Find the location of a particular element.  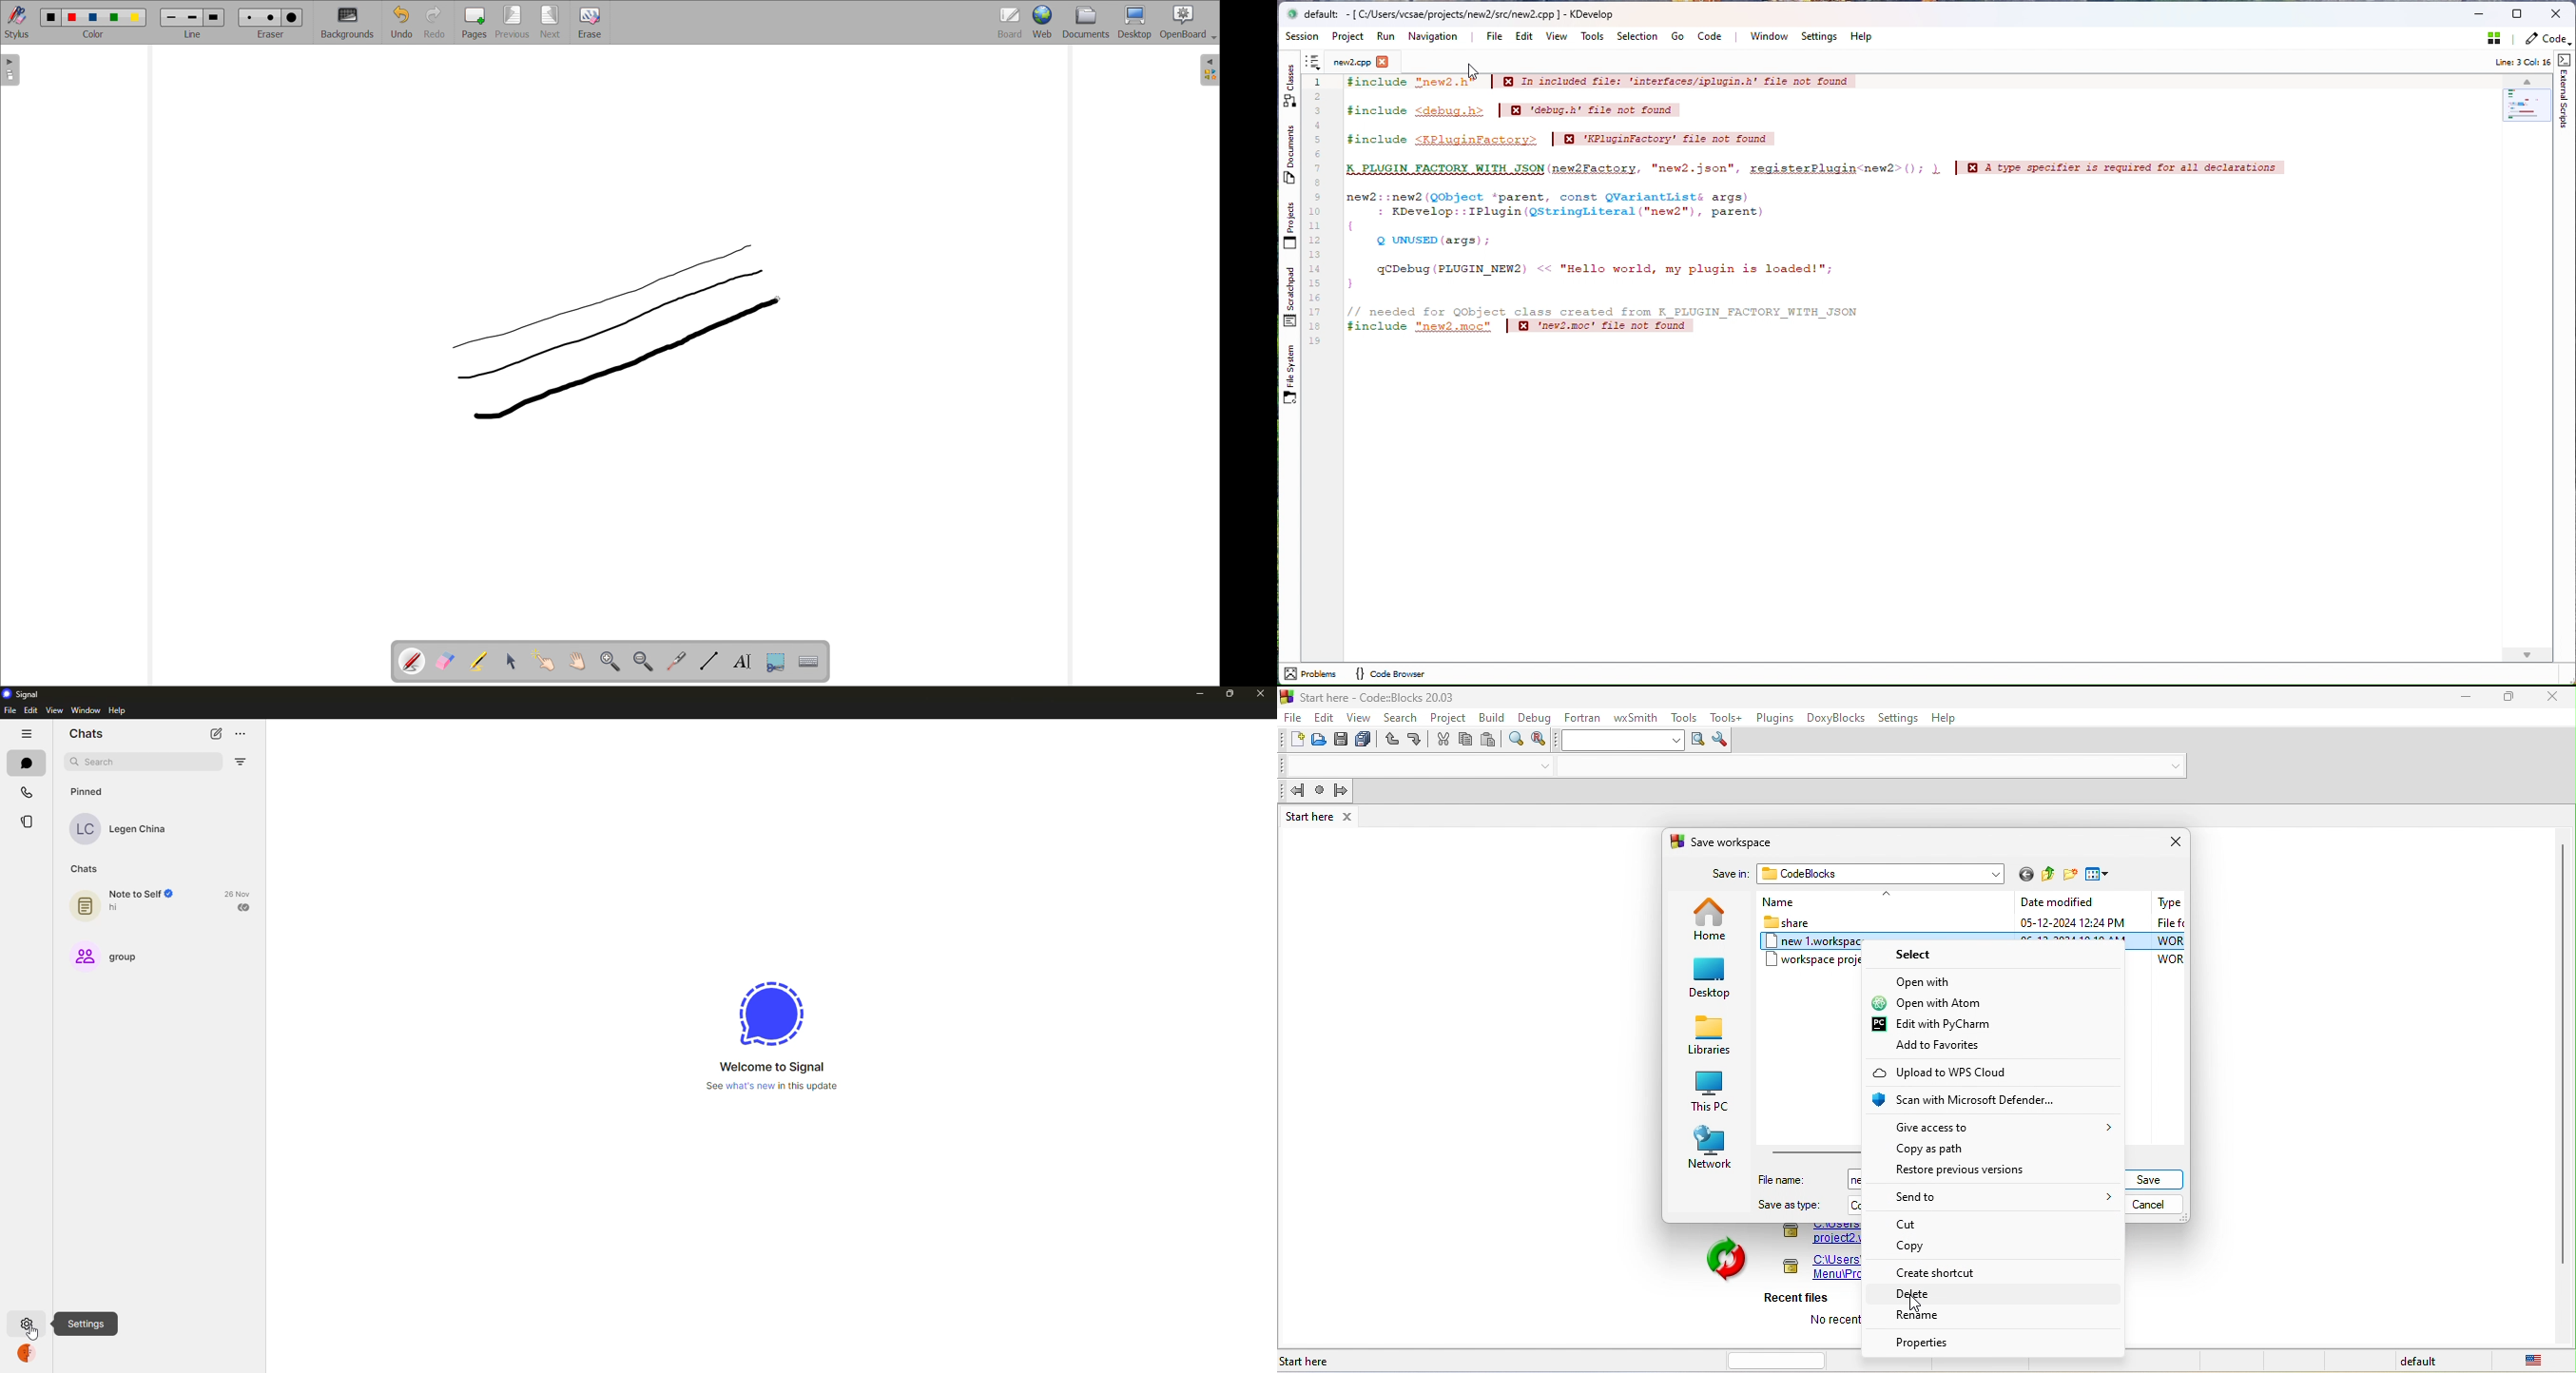

create shortcut is located at coordinates (1941, 1271).